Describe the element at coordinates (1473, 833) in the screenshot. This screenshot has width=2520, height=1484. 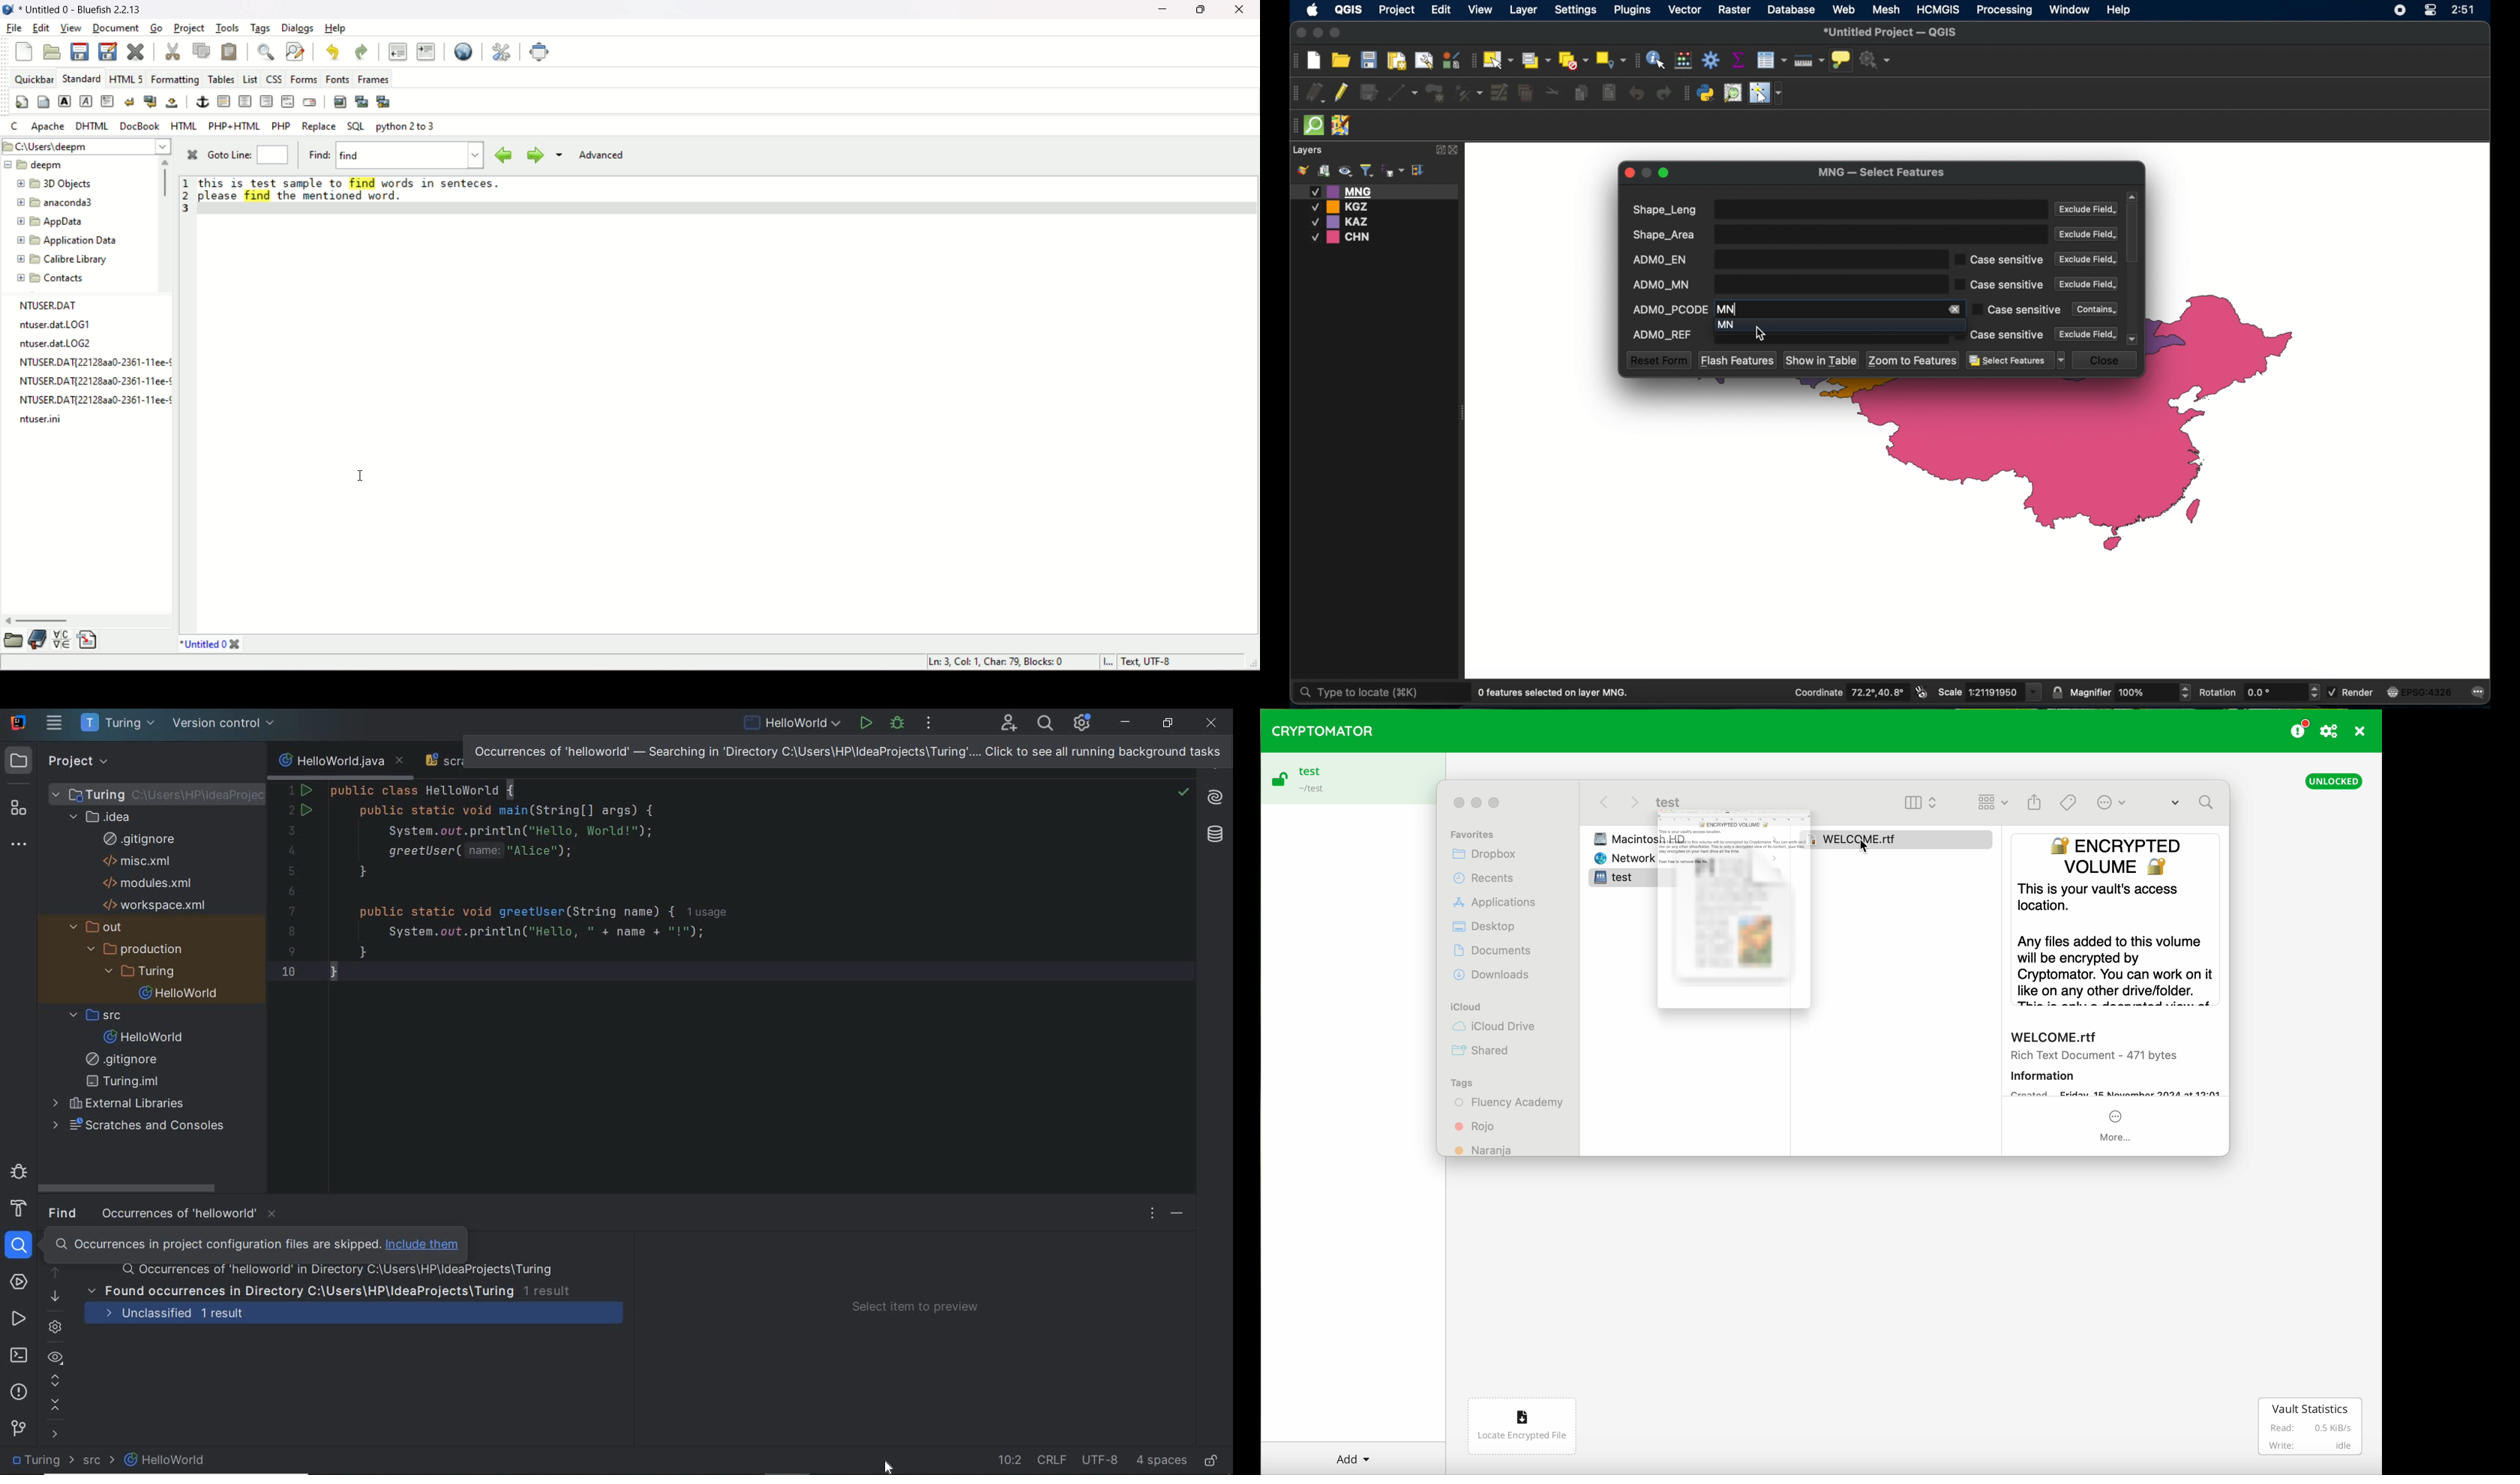
I see `Favorites` at that location.